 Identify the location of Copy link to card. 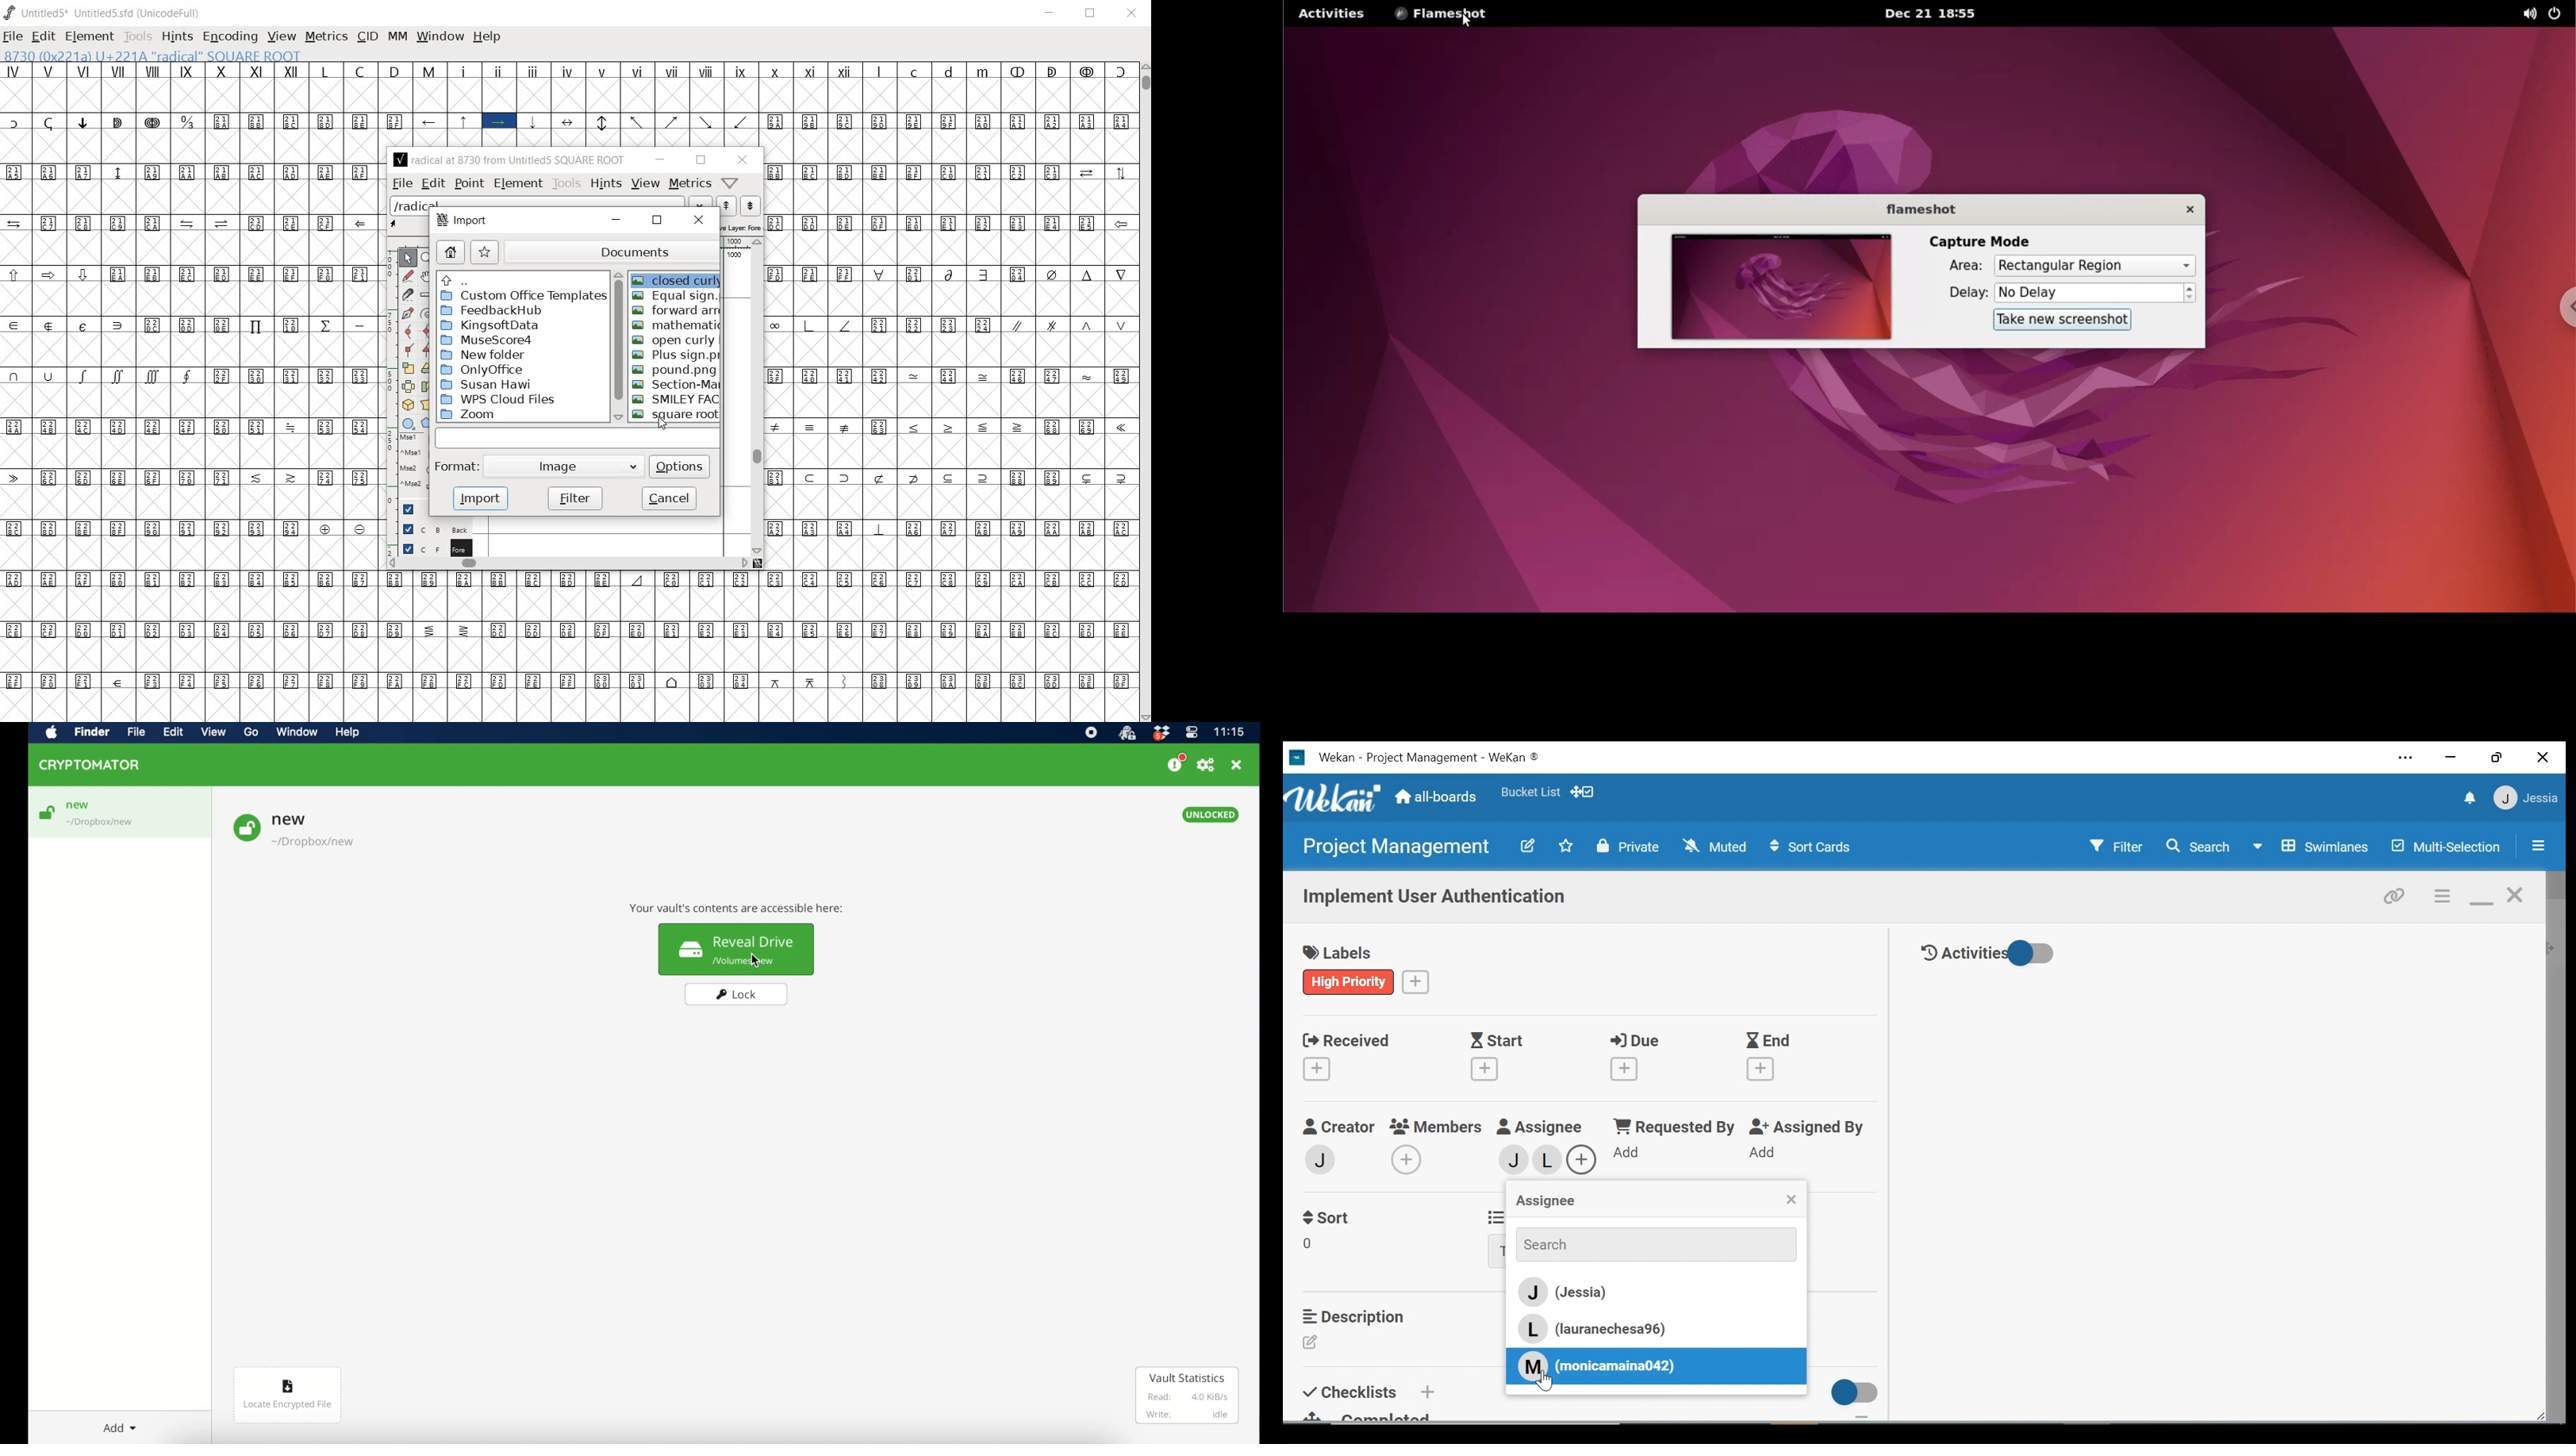
(2396, 894).